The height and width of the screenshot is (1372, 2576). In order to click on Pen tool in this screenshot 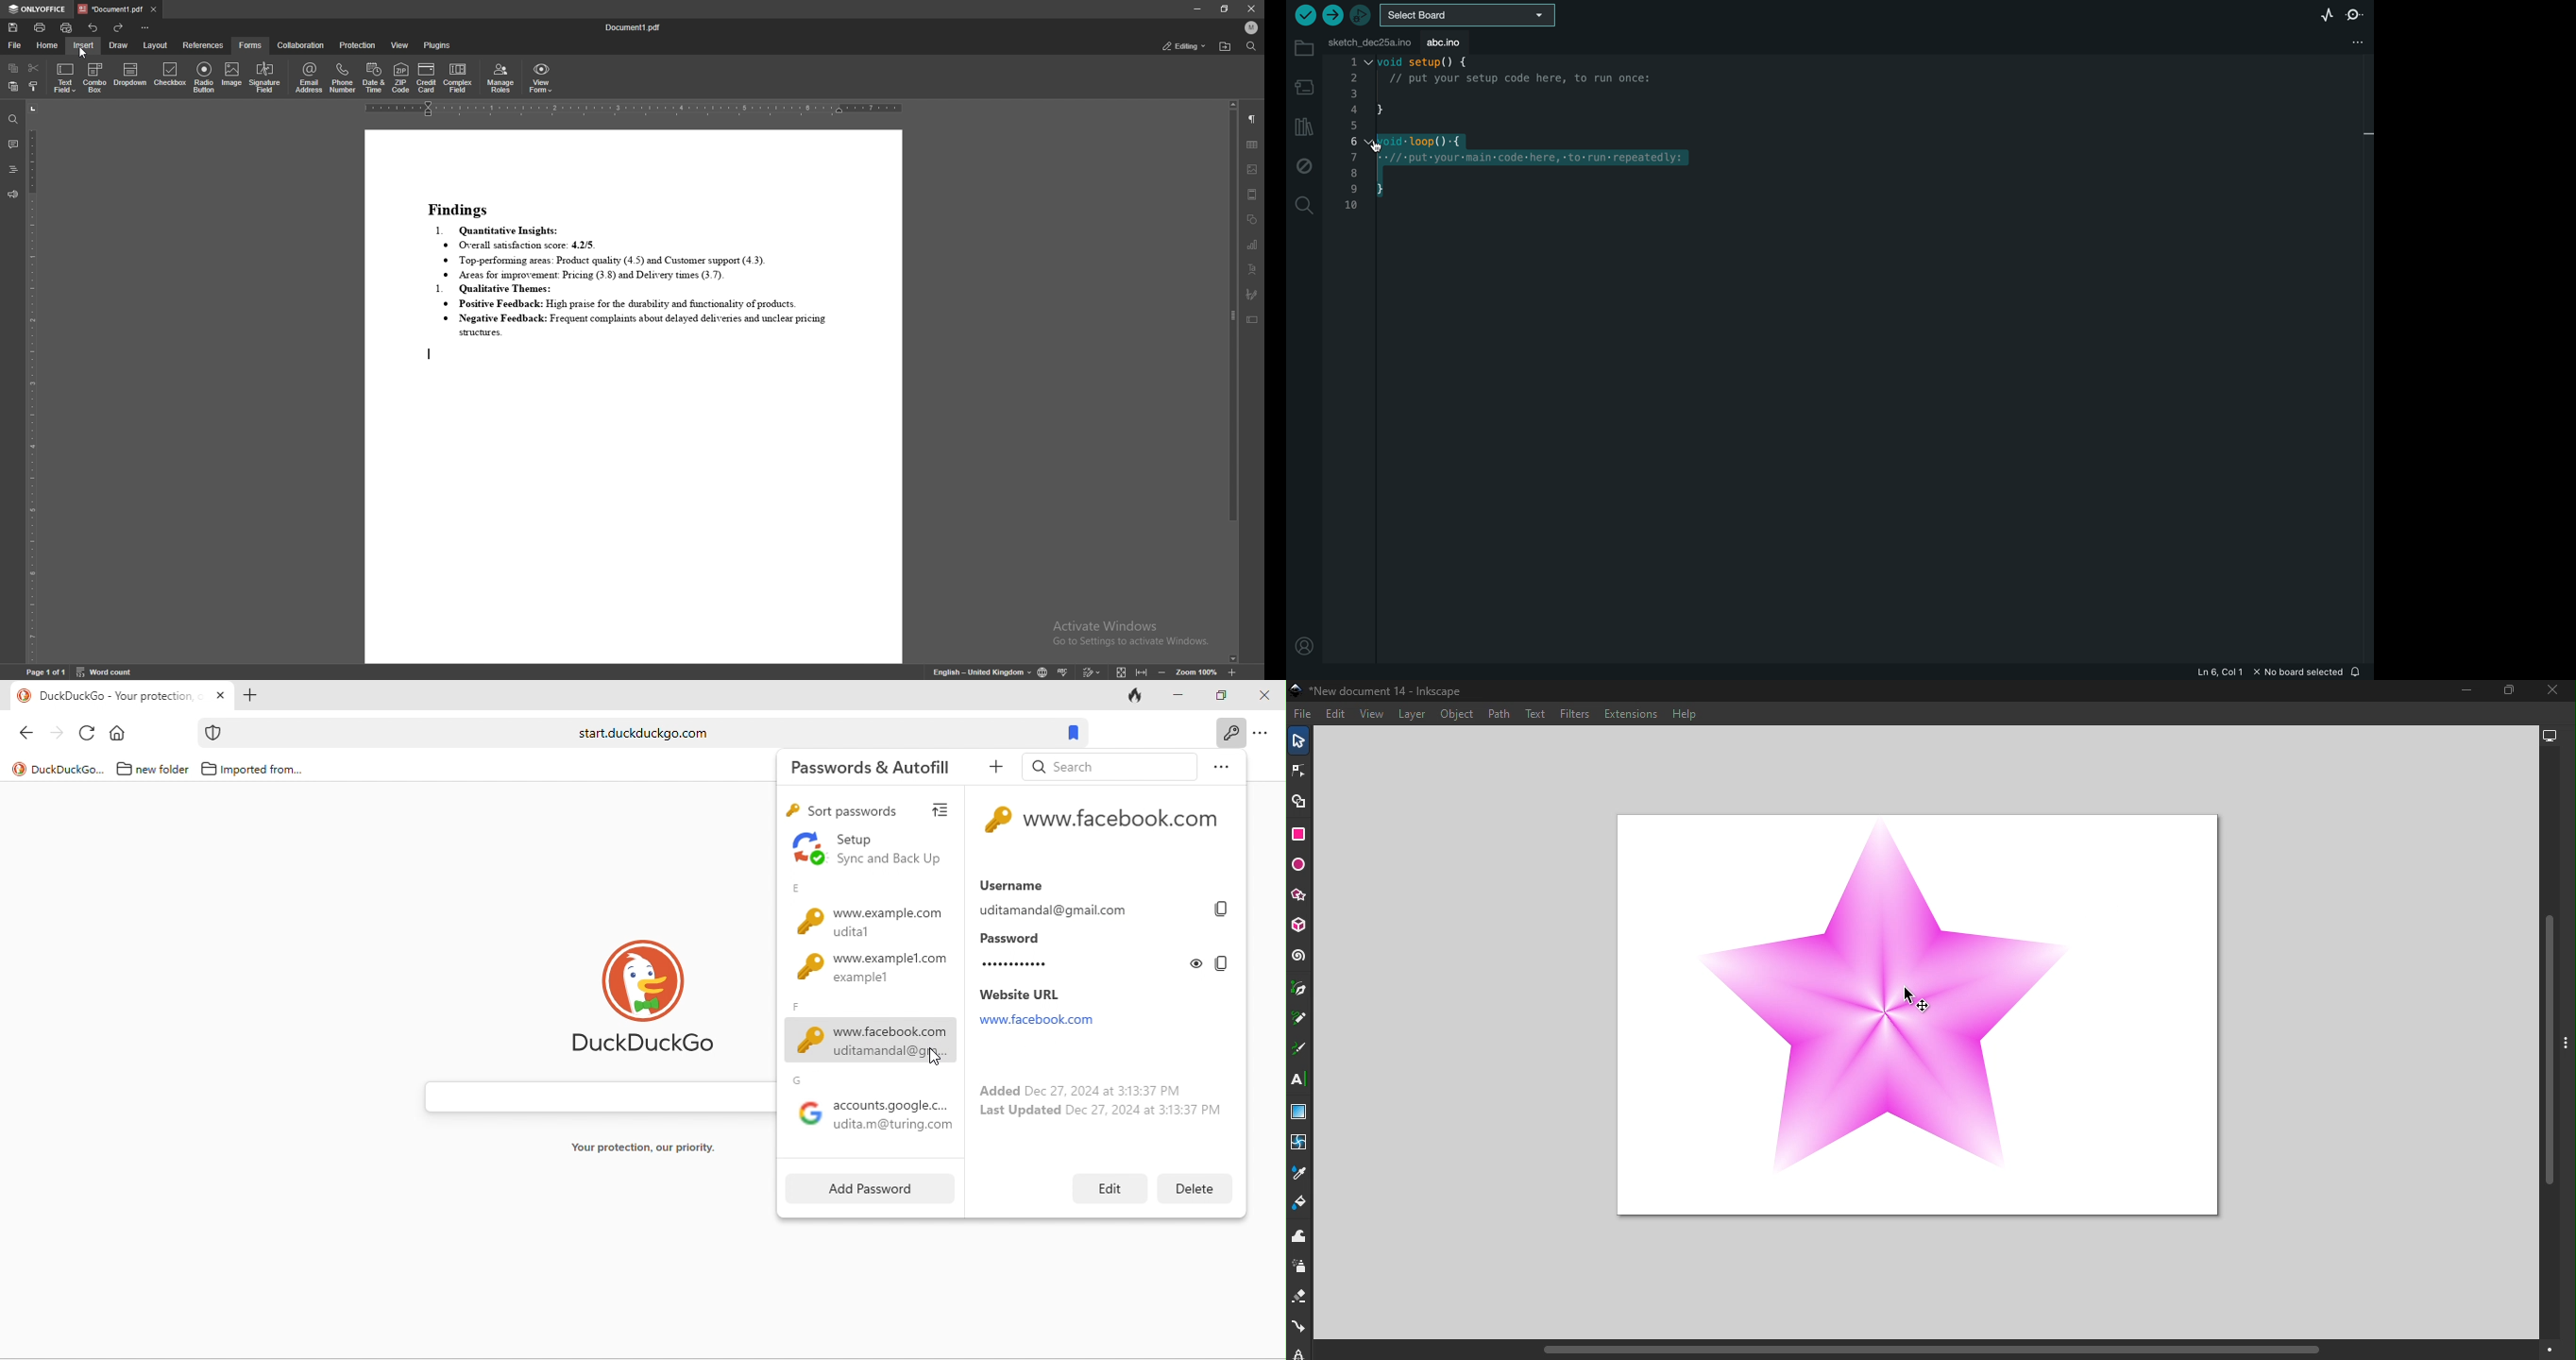, I will do `click(1299, 985)`.